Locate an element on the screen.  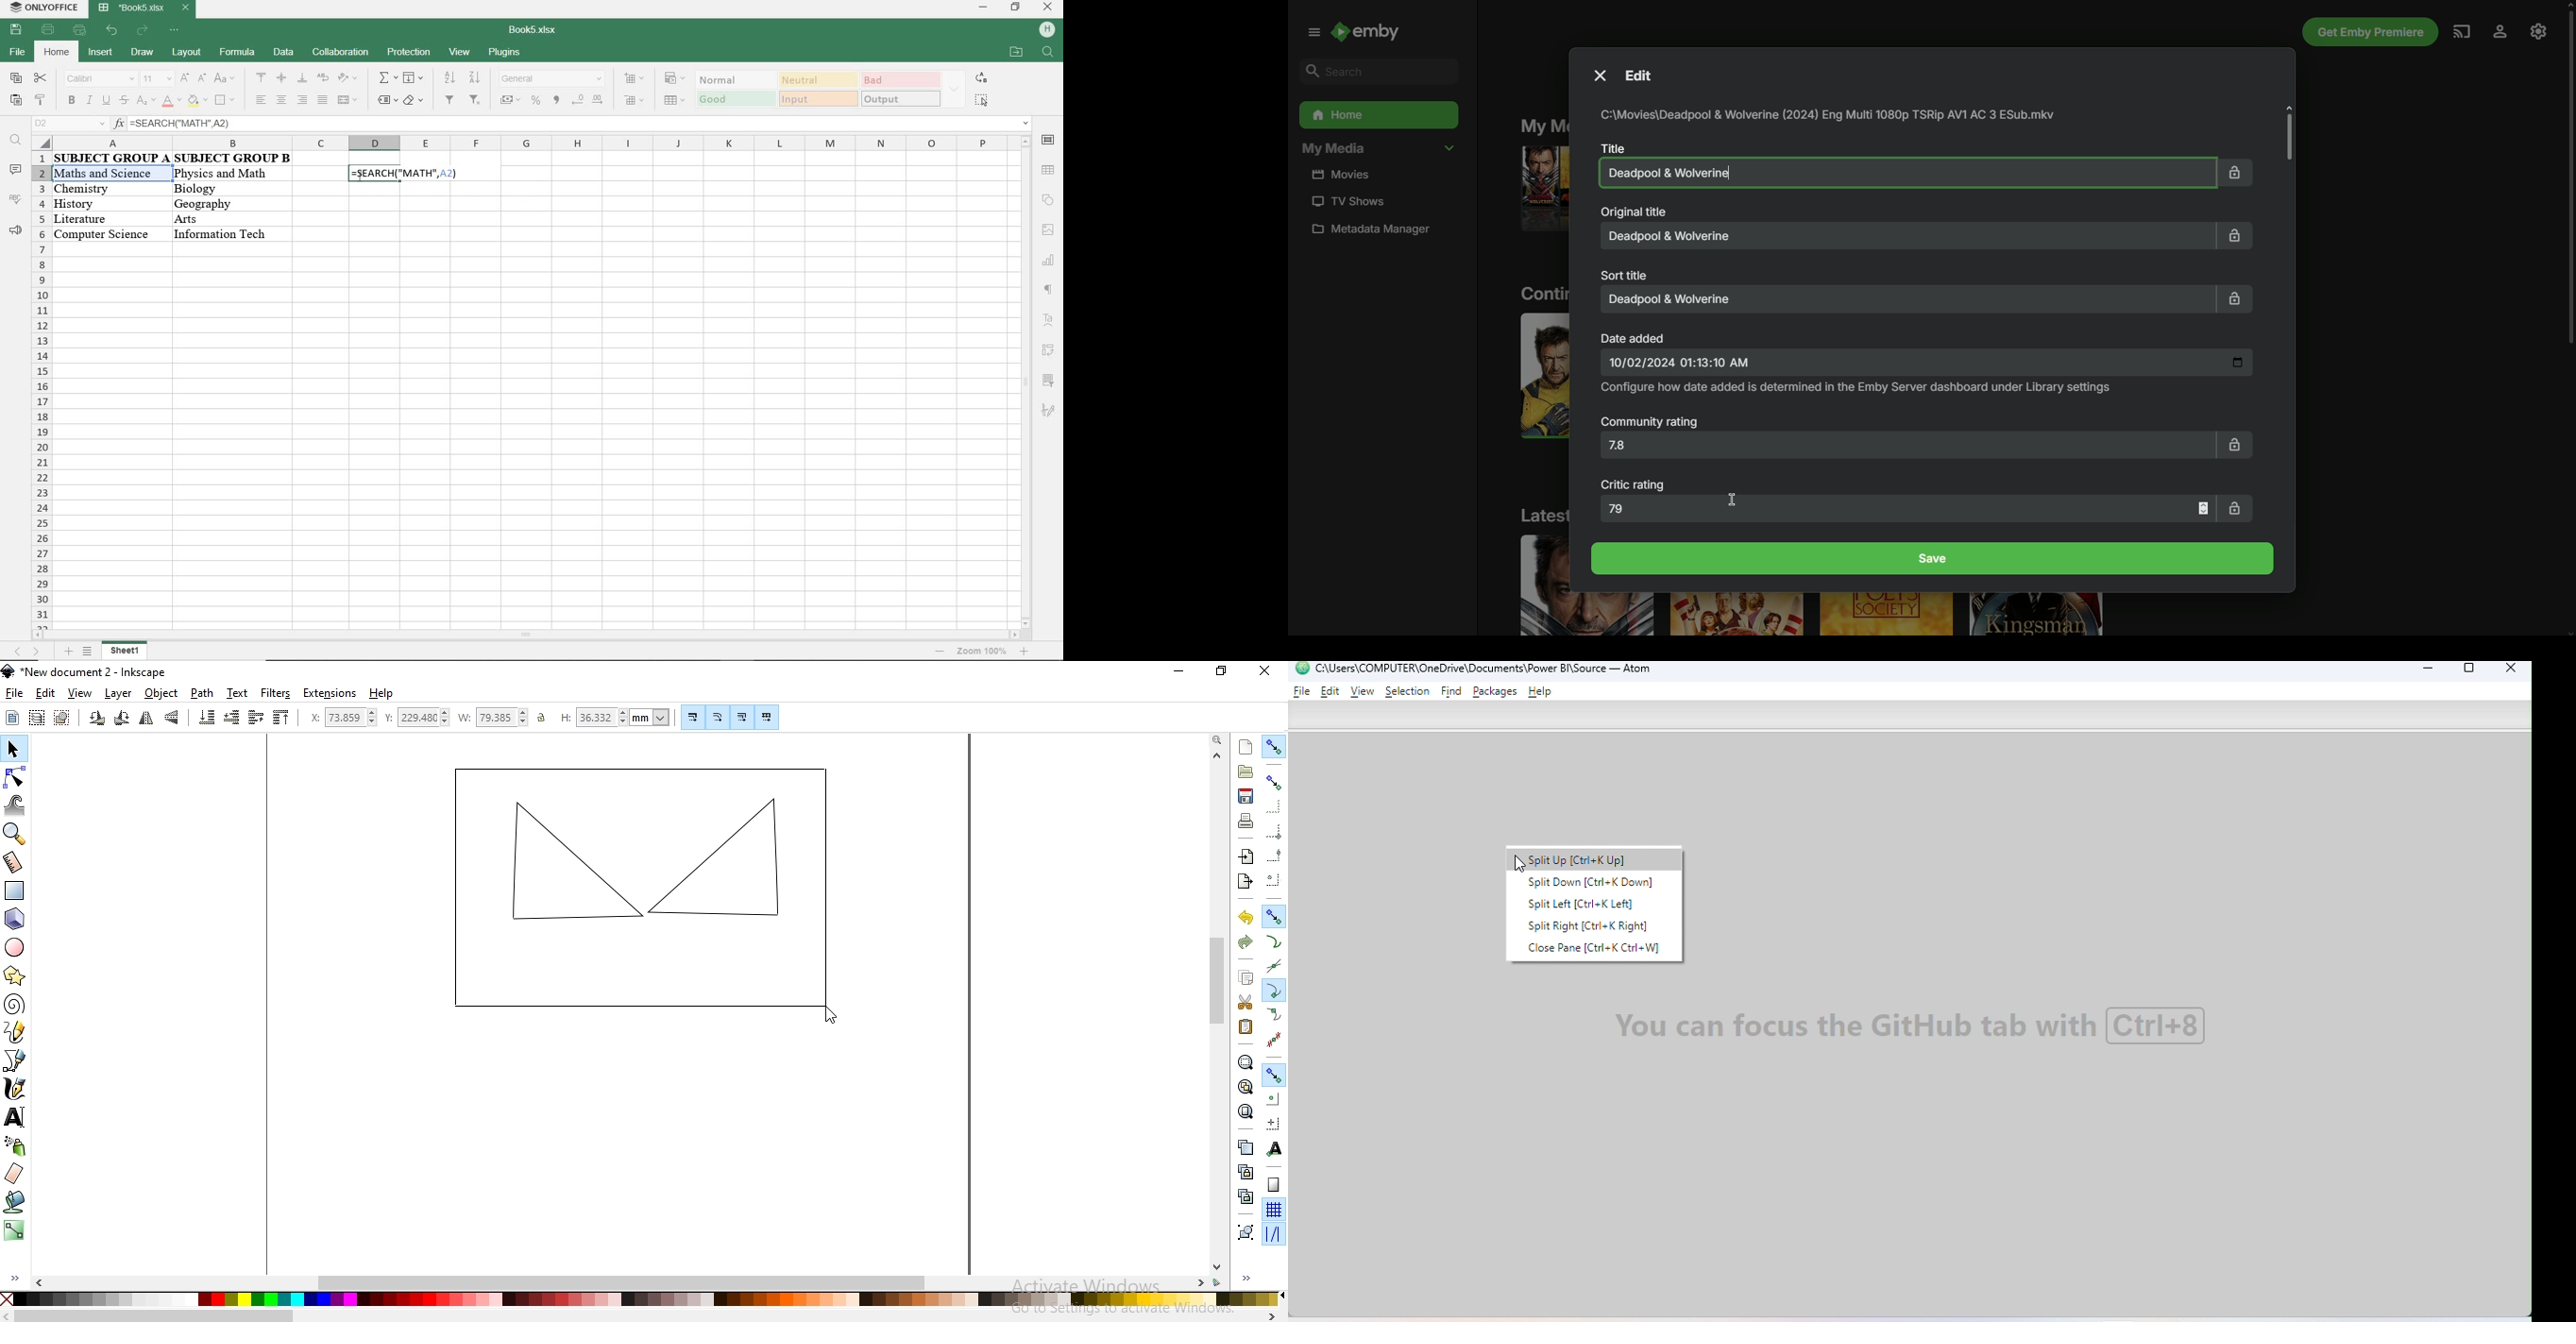
 is located at coordinates (223, 234).